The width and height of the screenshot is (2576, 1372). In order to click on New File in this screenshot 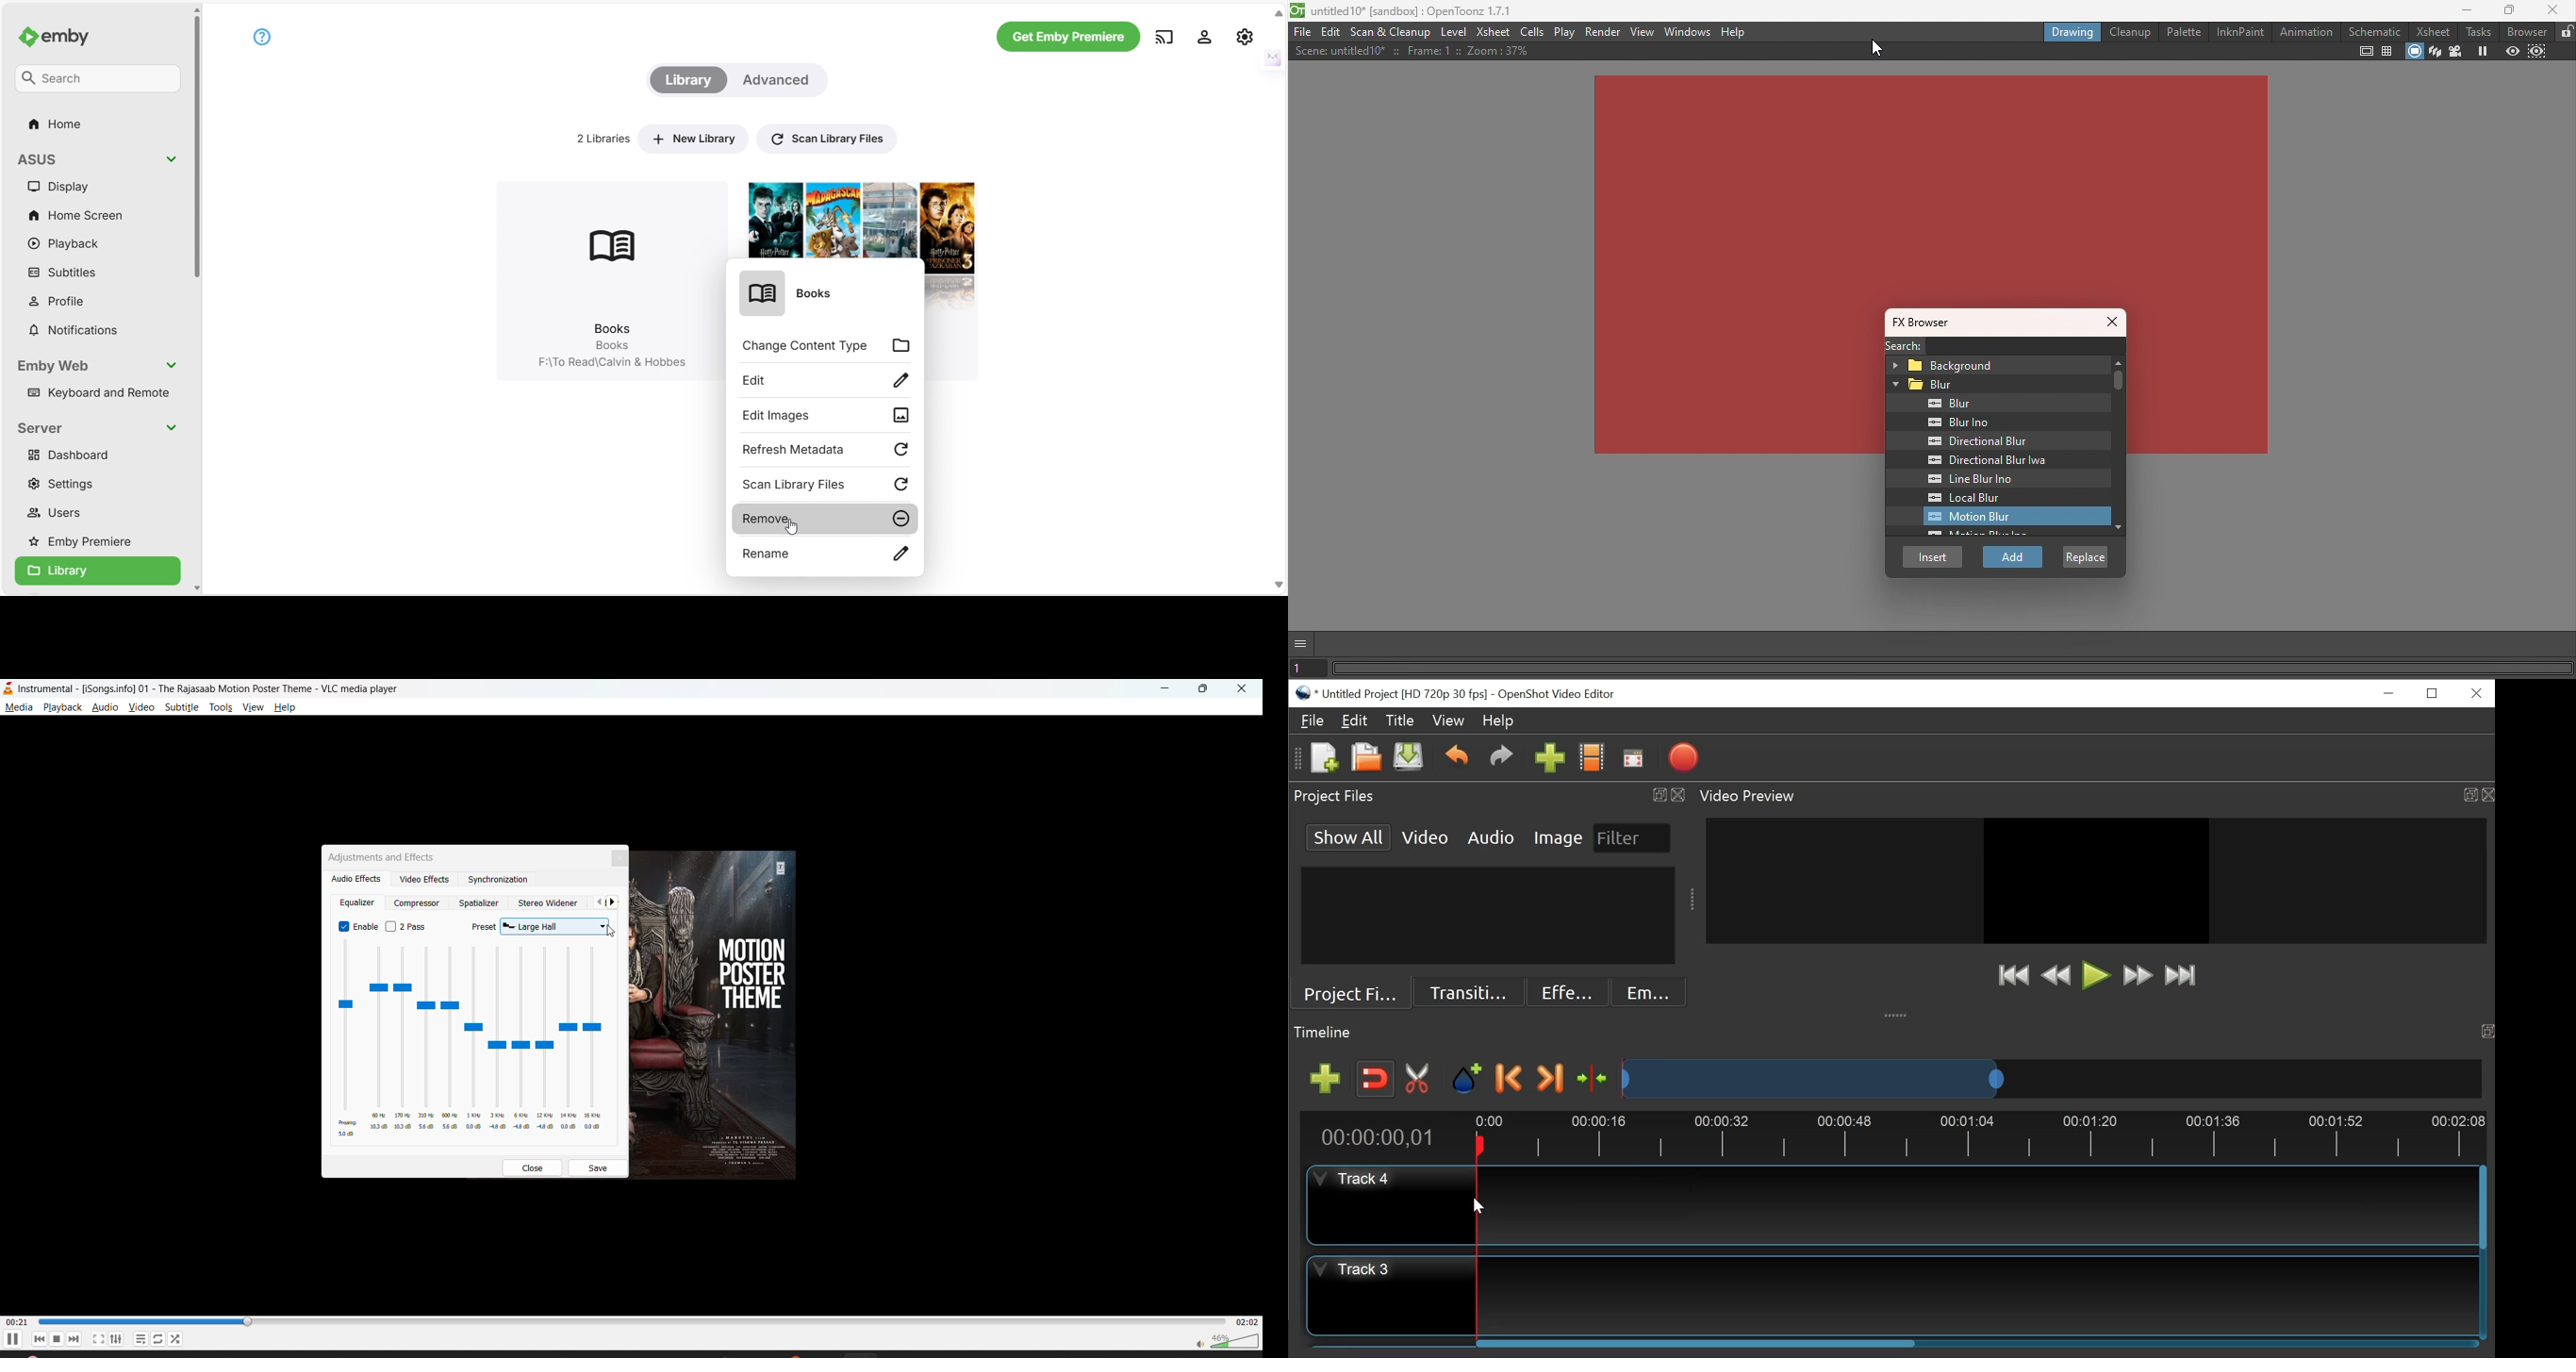, I will do `click(1323, 759)`.